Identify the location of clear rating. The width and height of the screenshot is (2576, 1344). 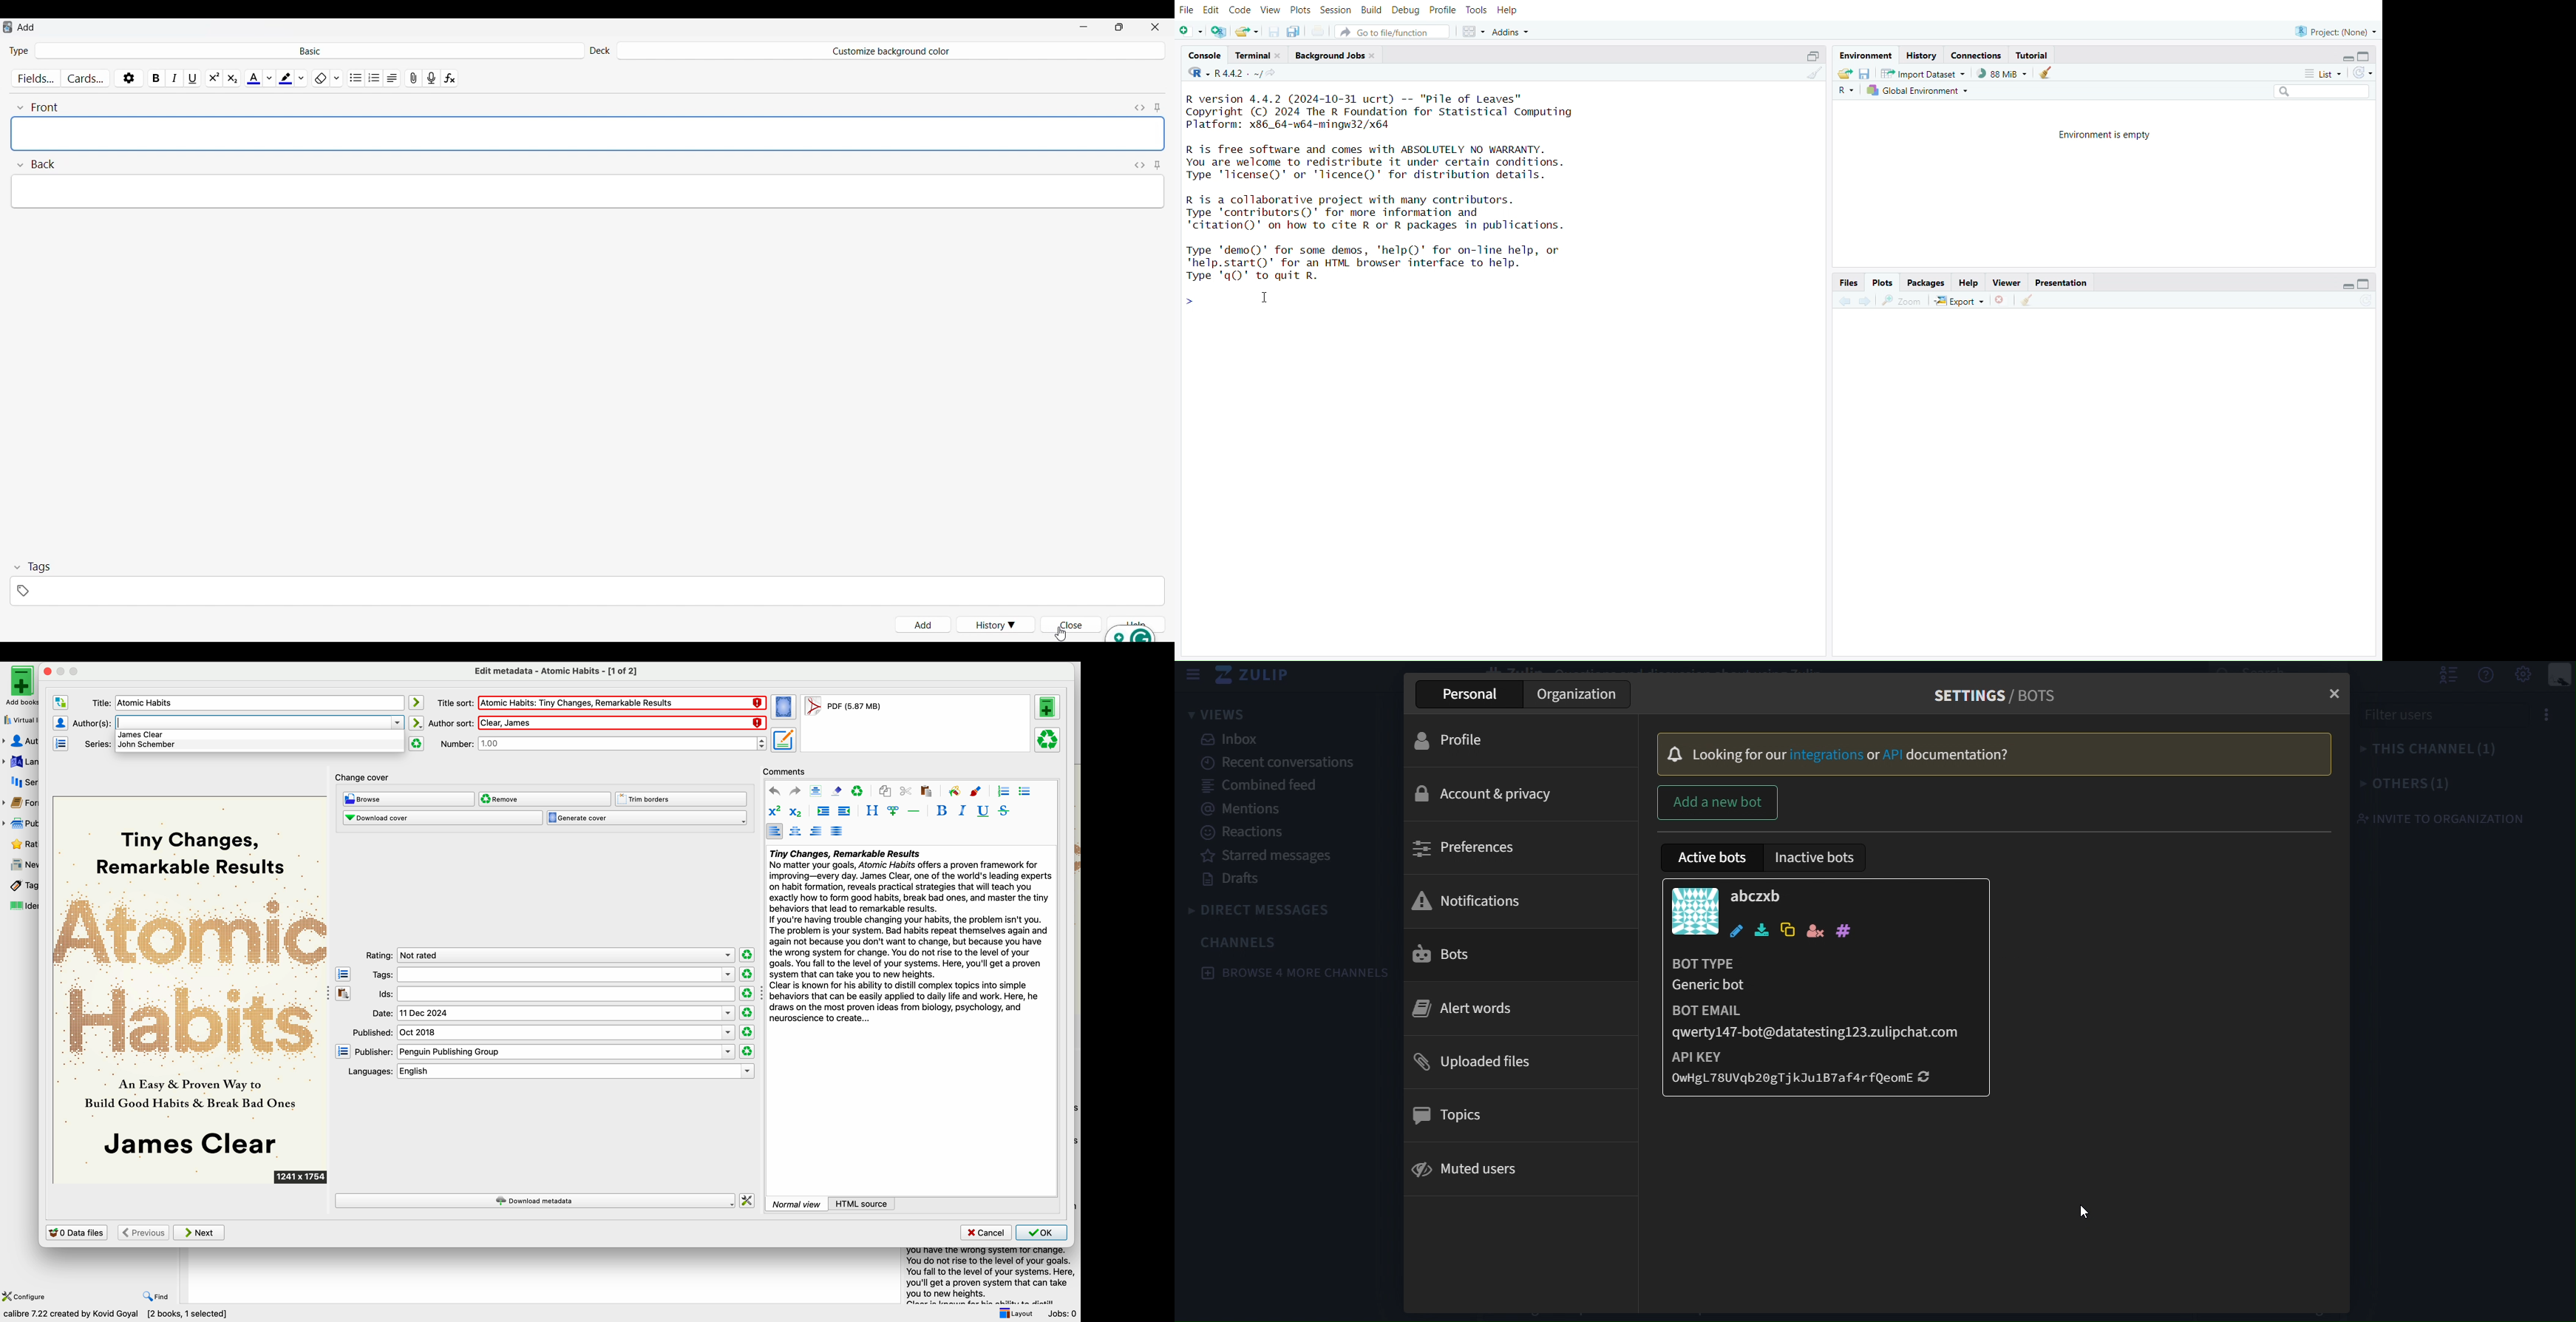
(746, 954).